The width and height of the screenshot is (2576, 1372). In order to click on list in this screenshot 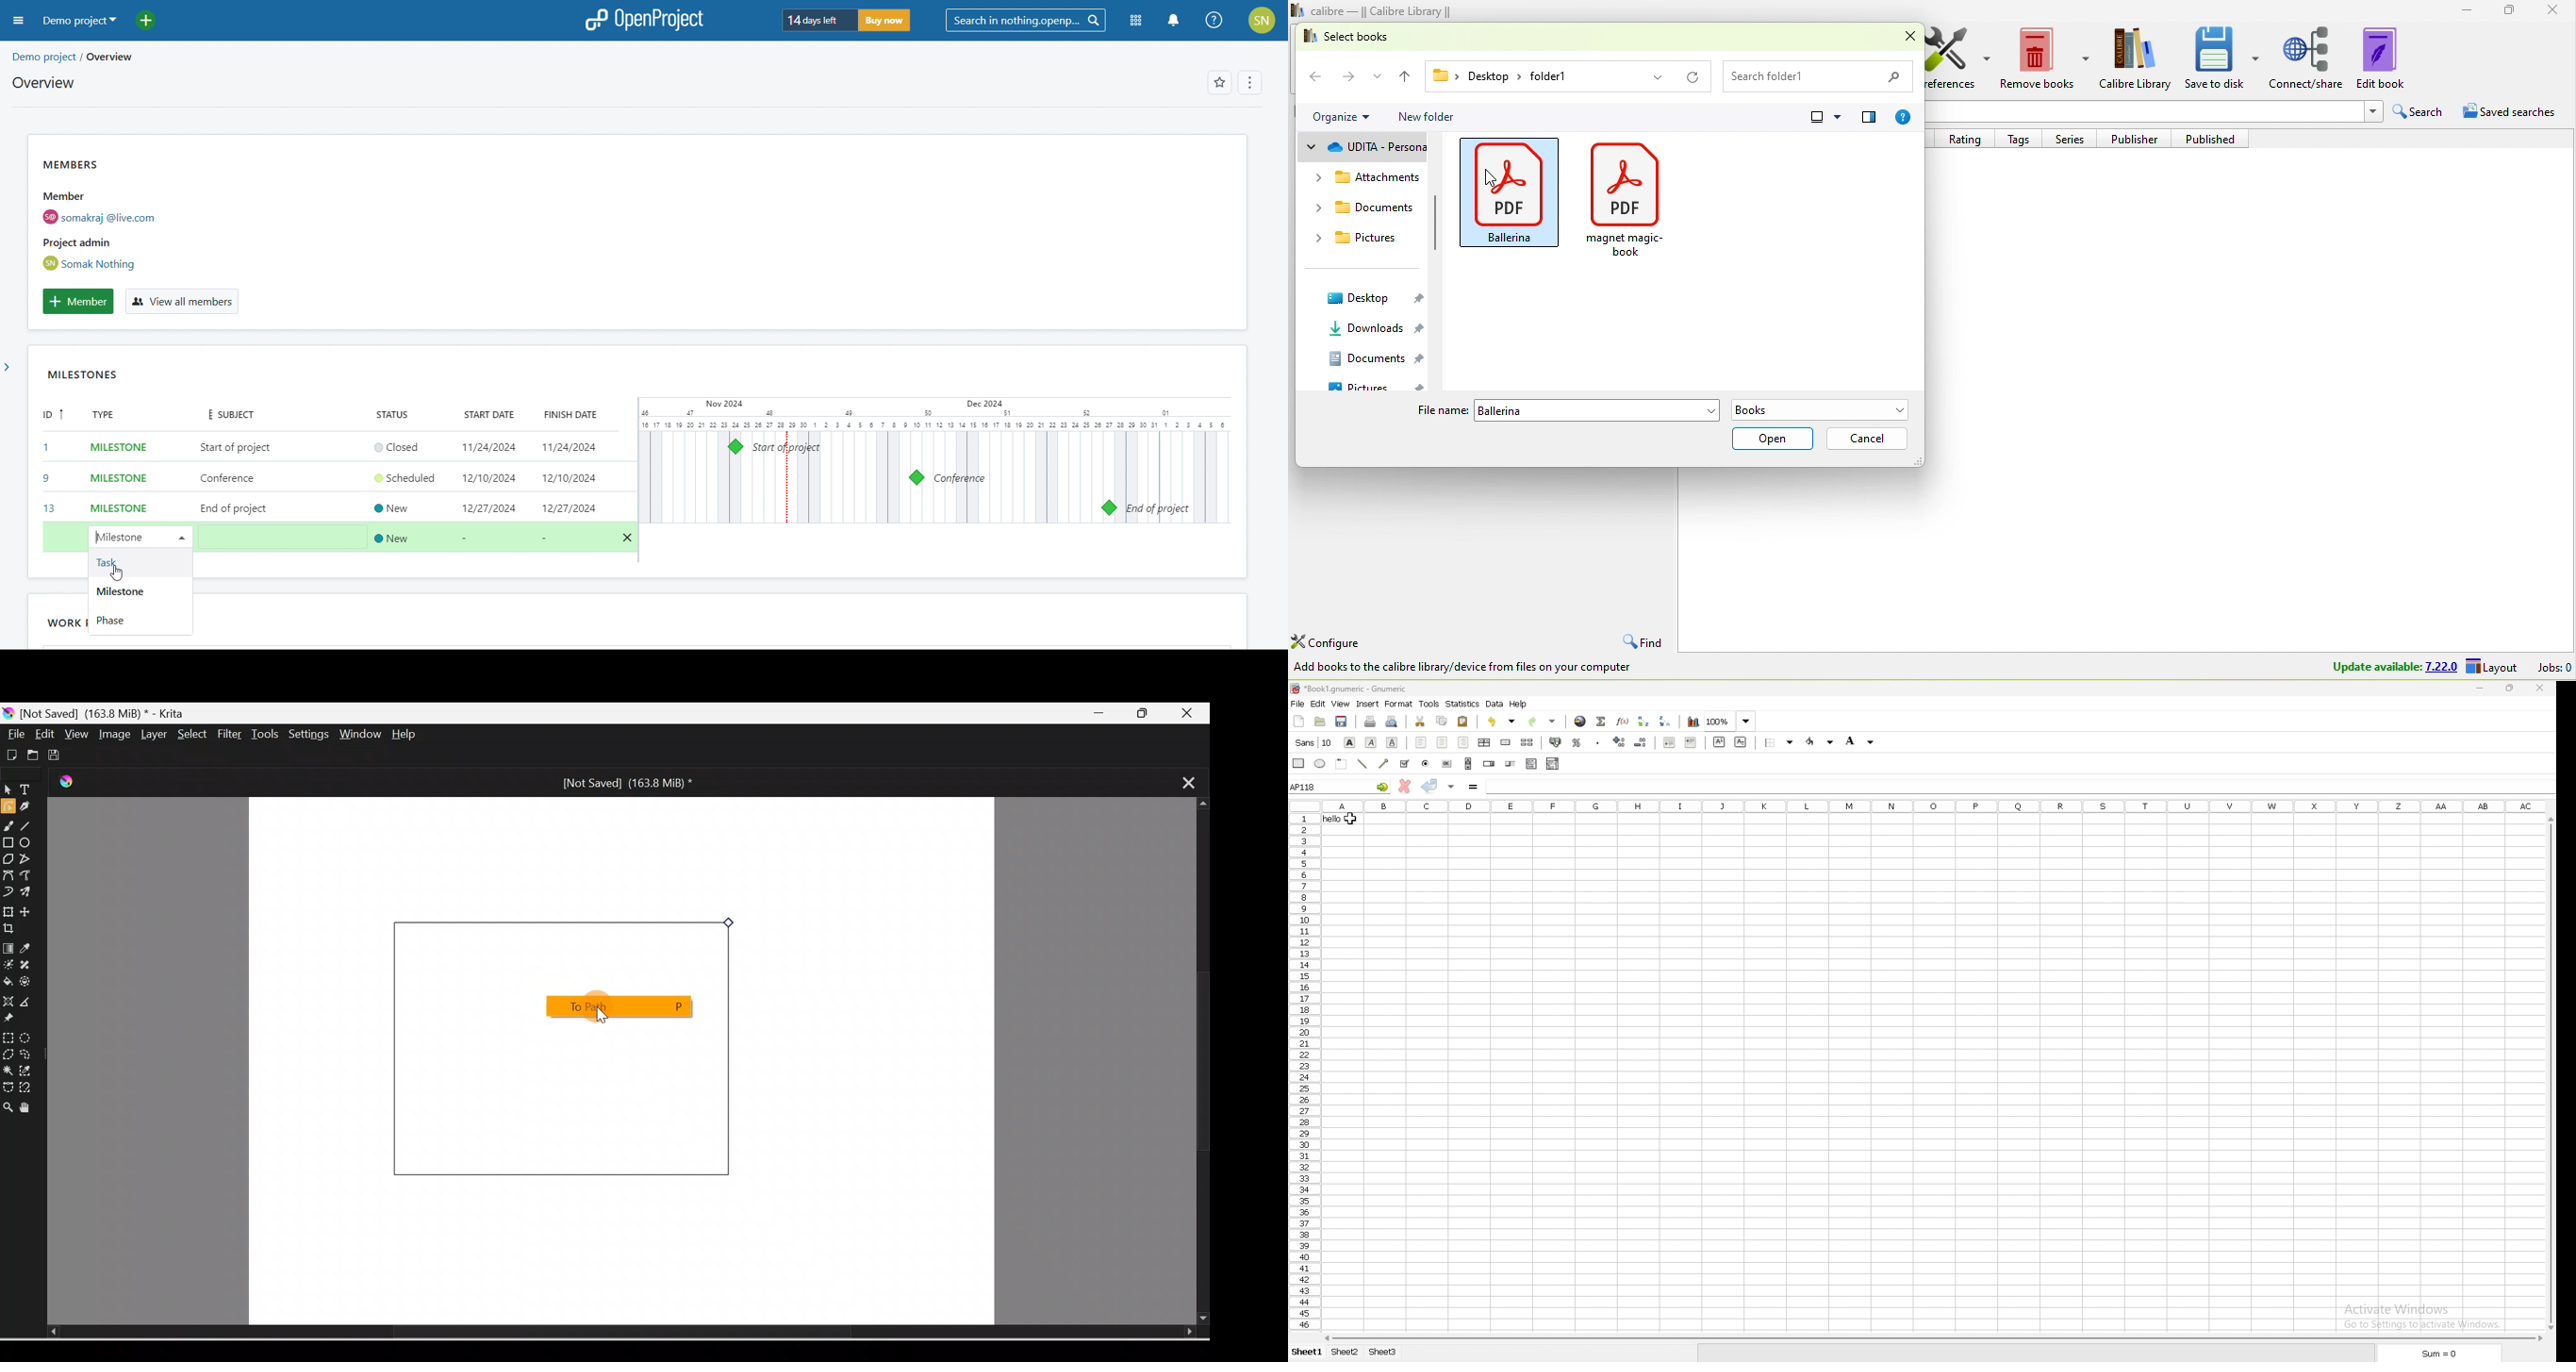, I will do `click(1532, 764)`.